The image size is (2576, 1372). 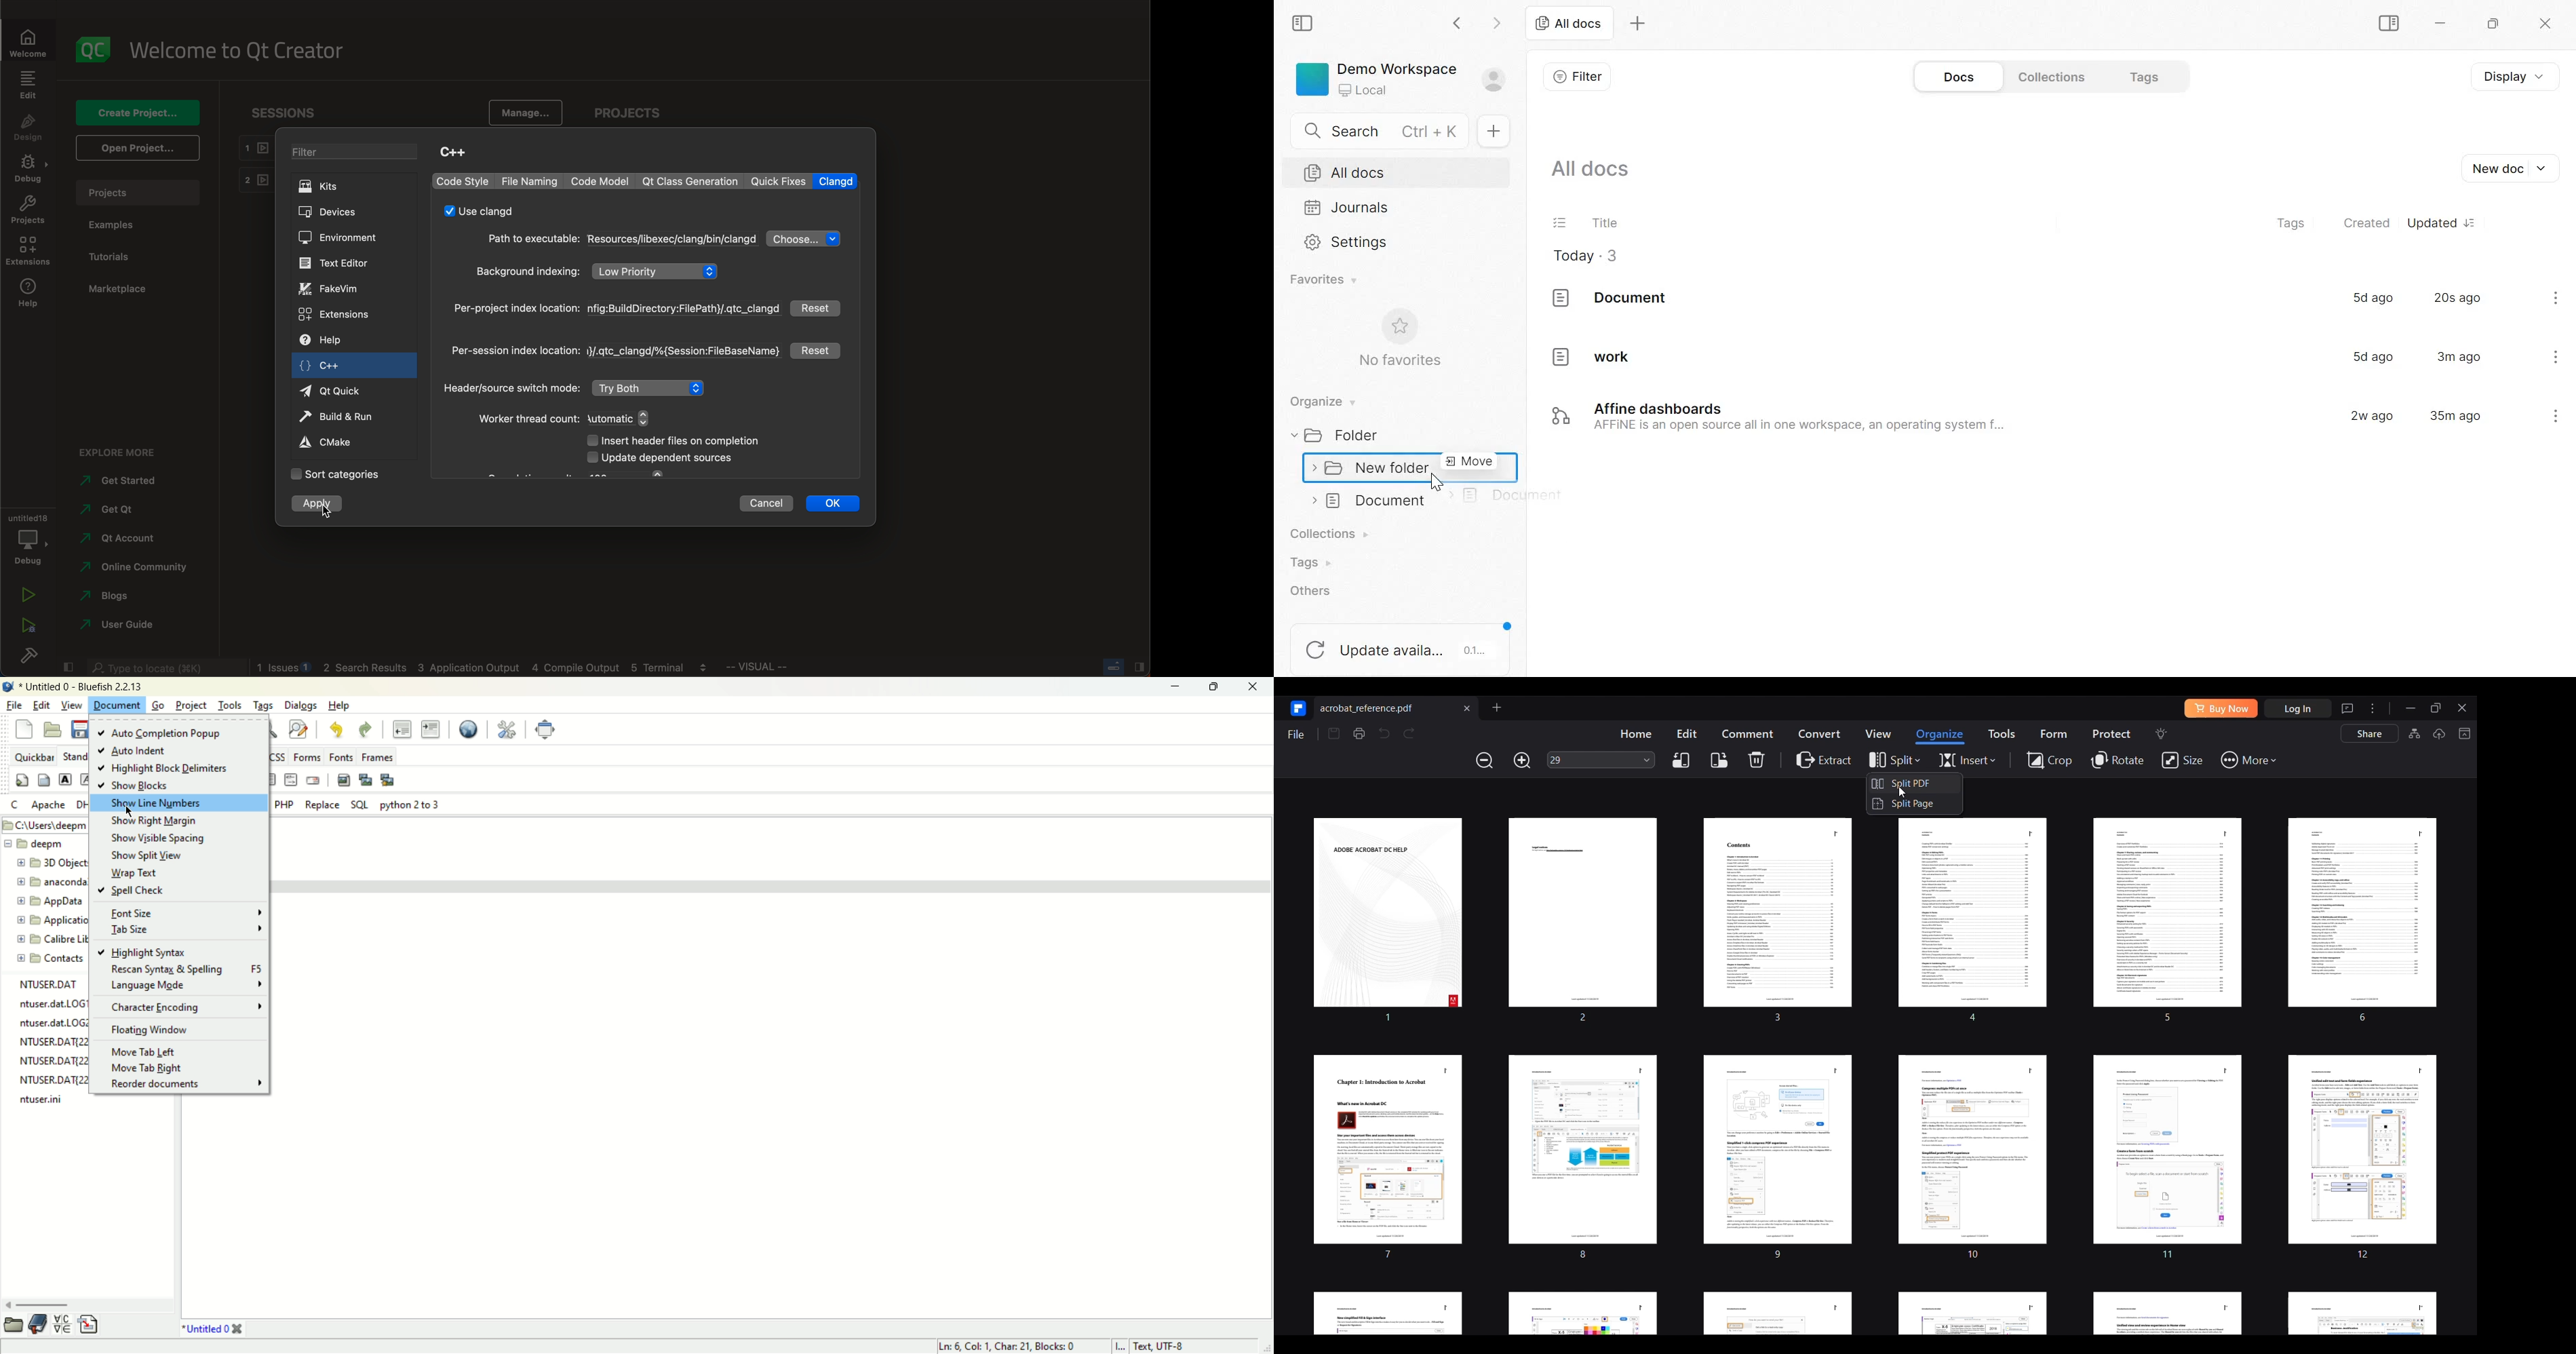 I want to click on Document, so click(x=1379, y=501).